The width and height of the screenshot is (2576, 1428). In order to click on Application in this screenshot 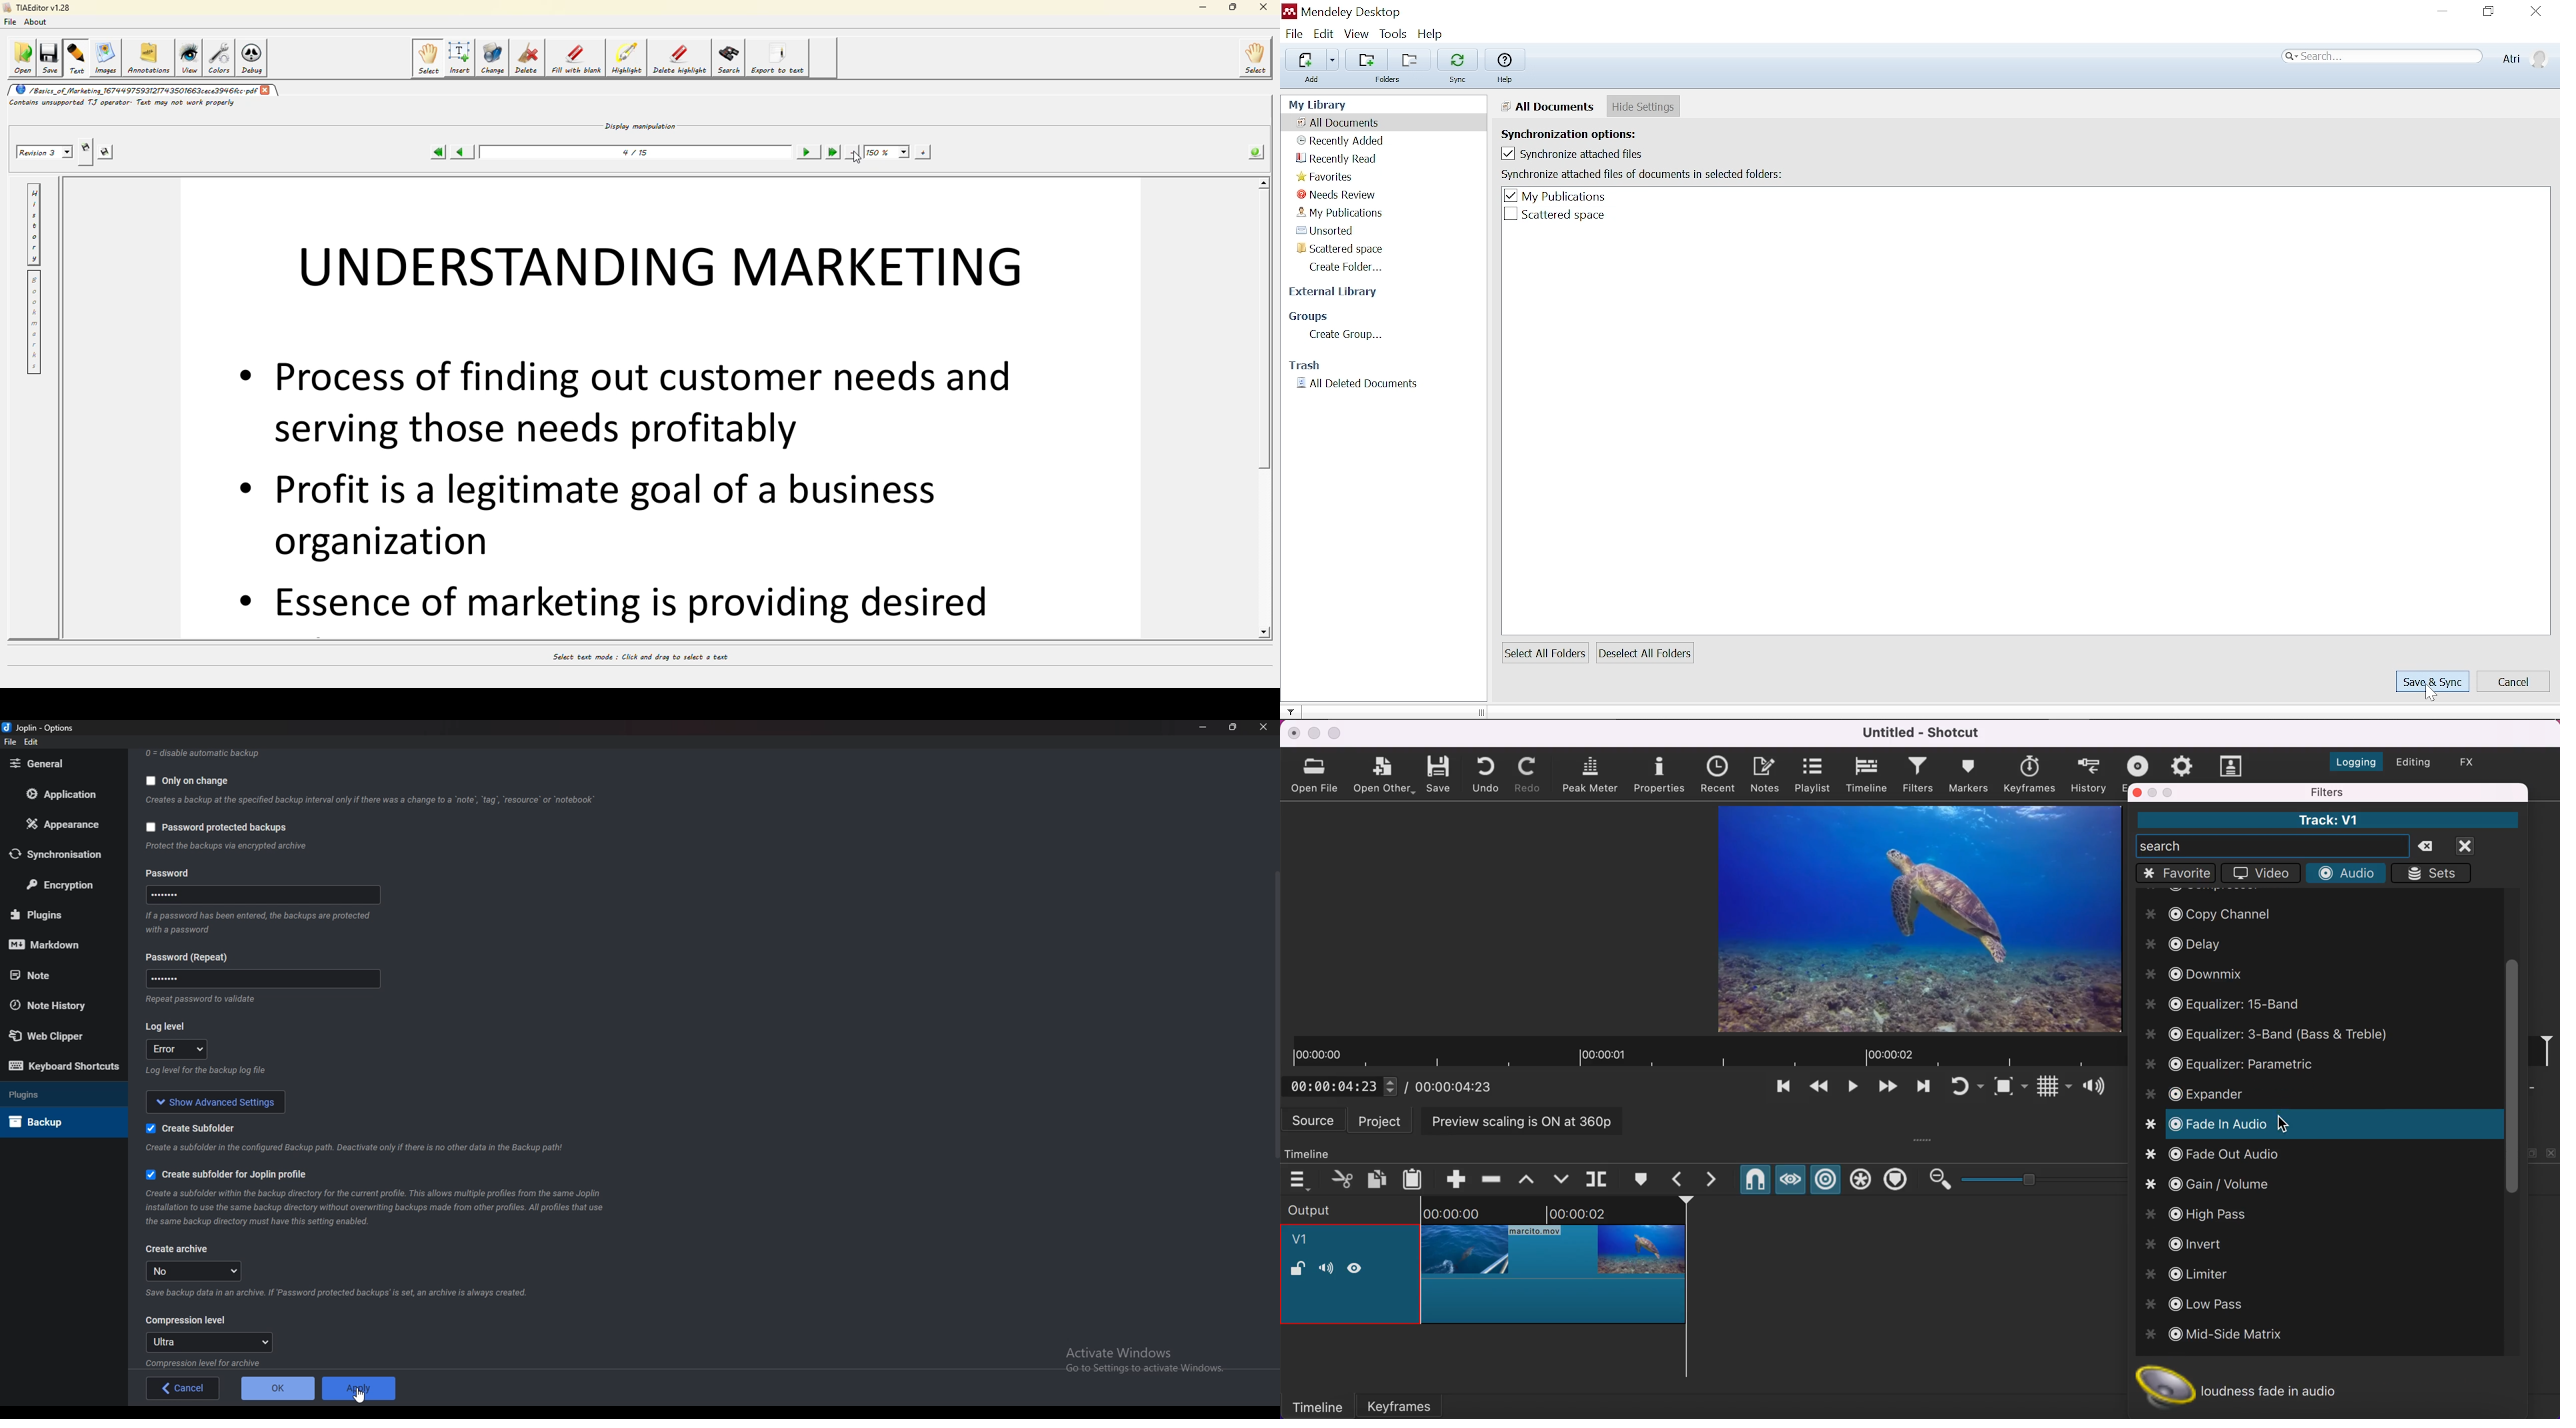, I will do `click(63, 793)`.